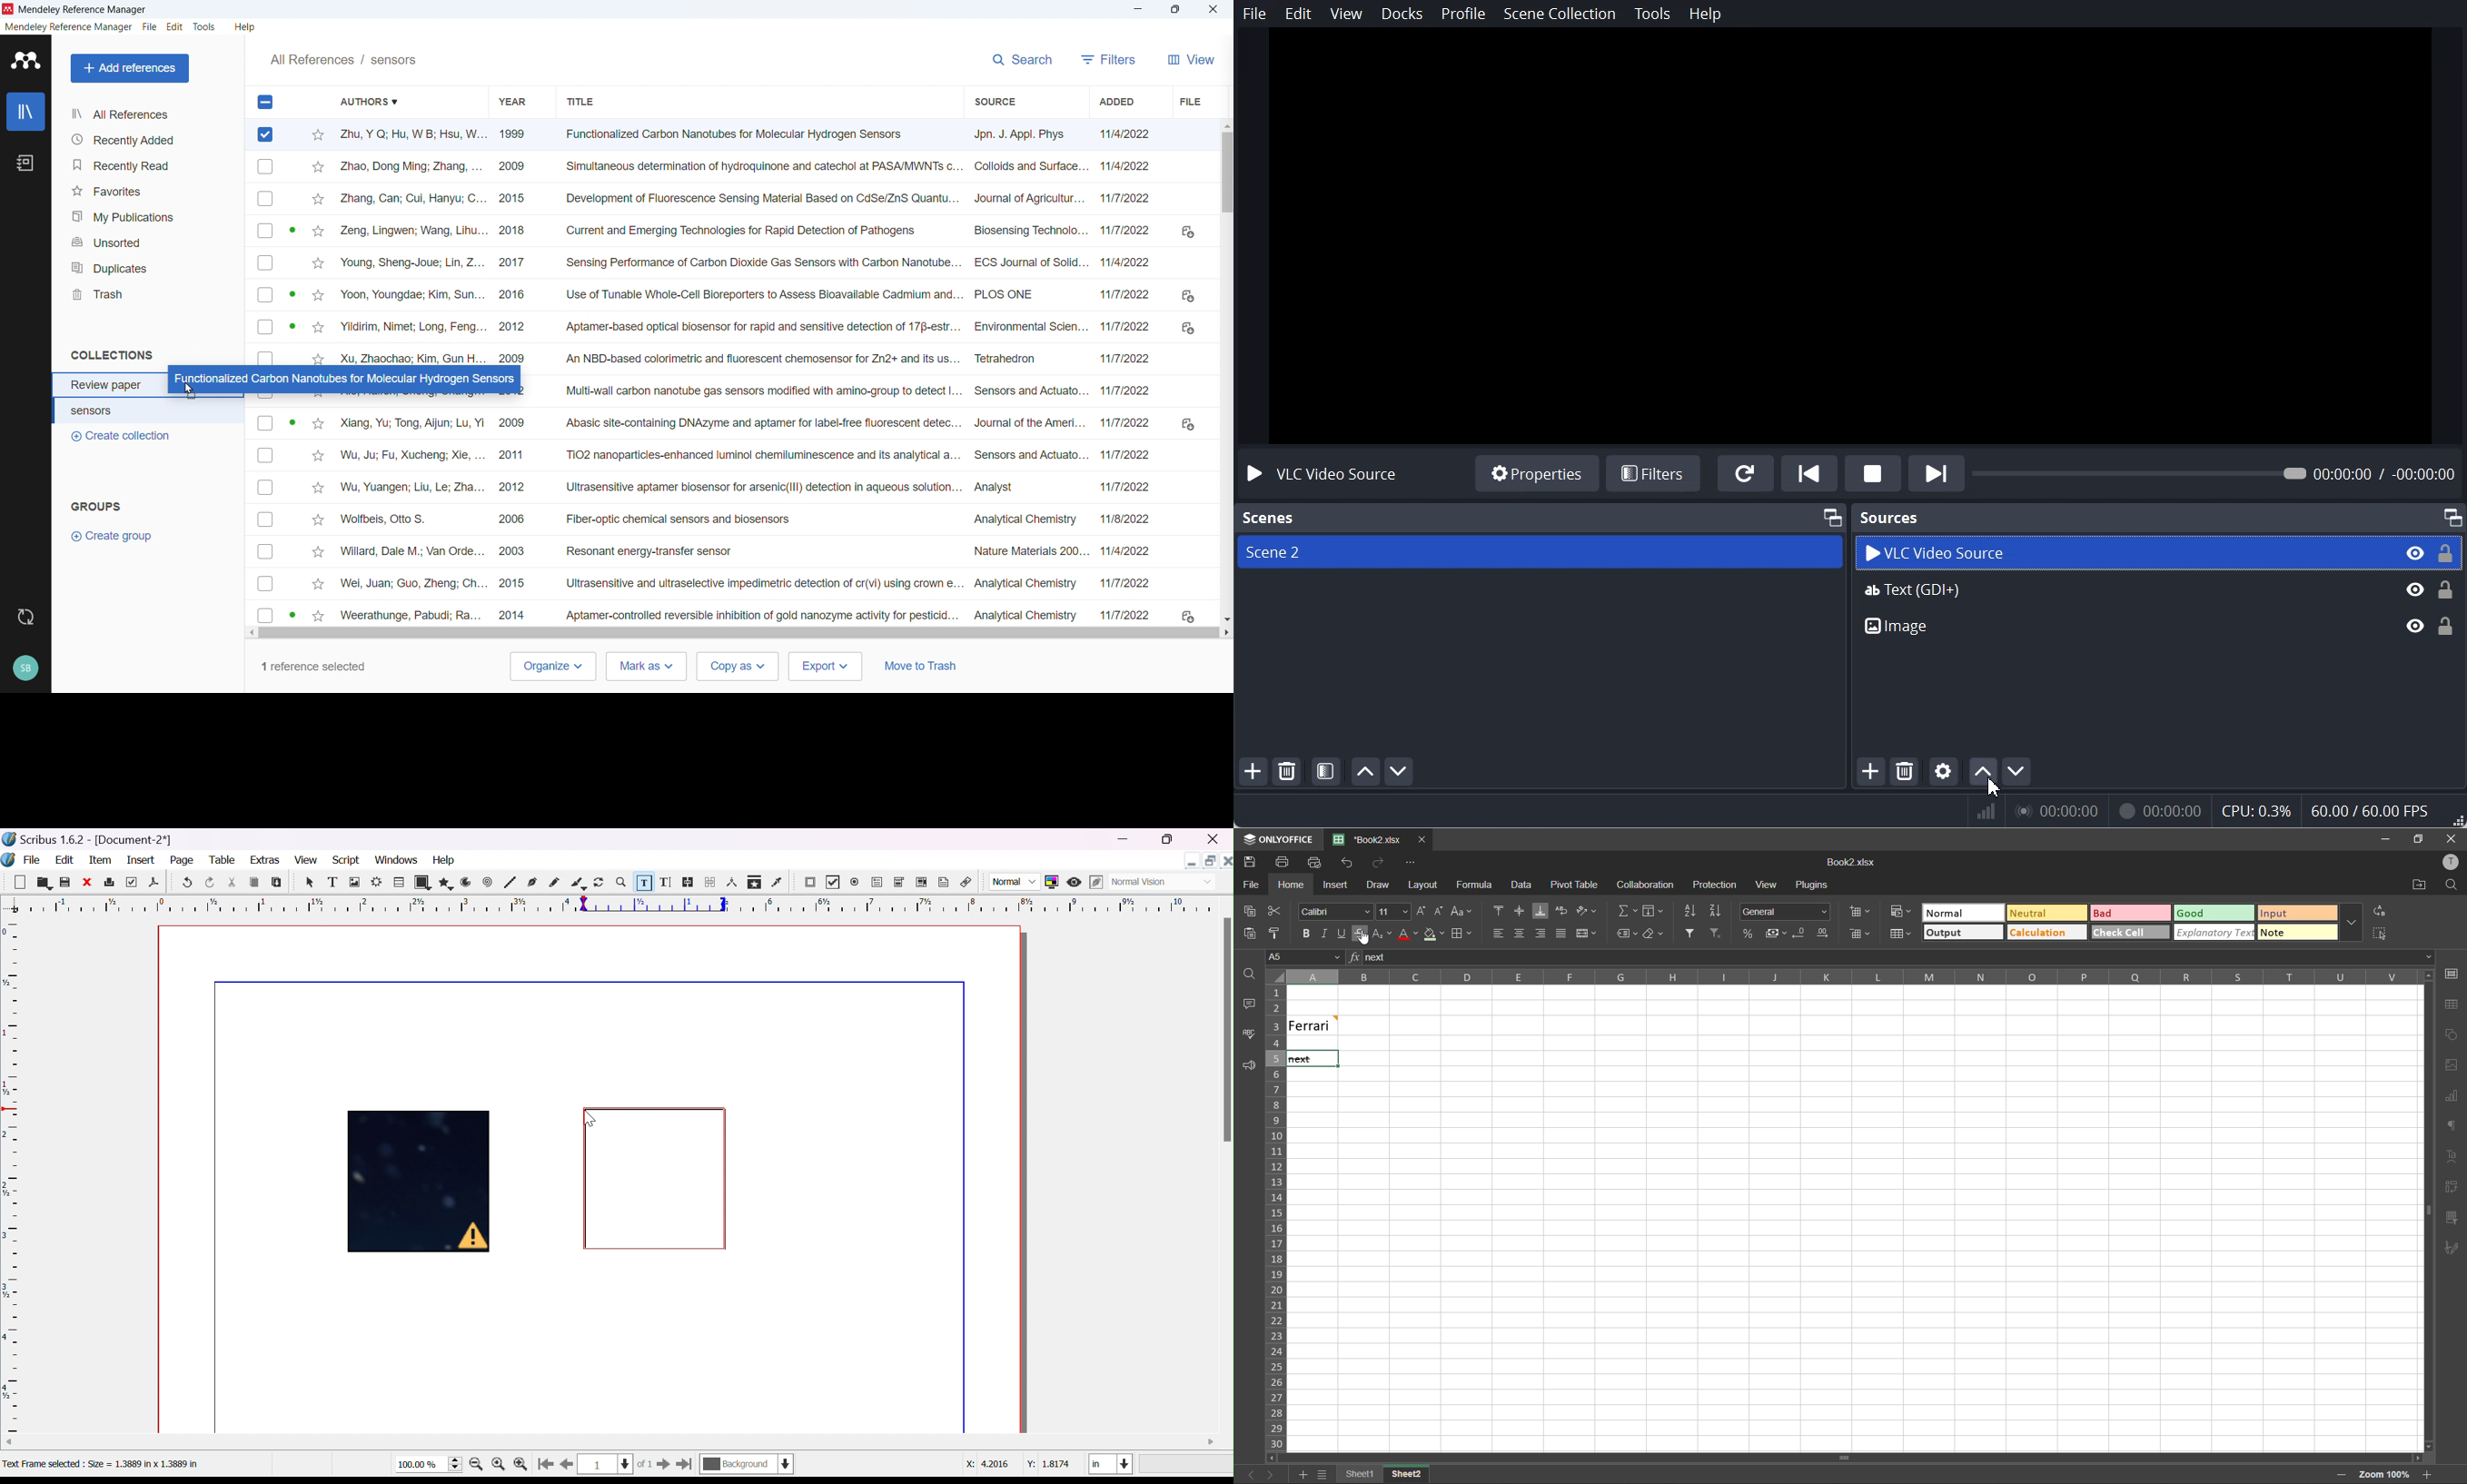 This screenshot has height=1484, width=2492. Describe the element at coordinates (600, 882) in the screenshot. I see `rotate item` at that location.